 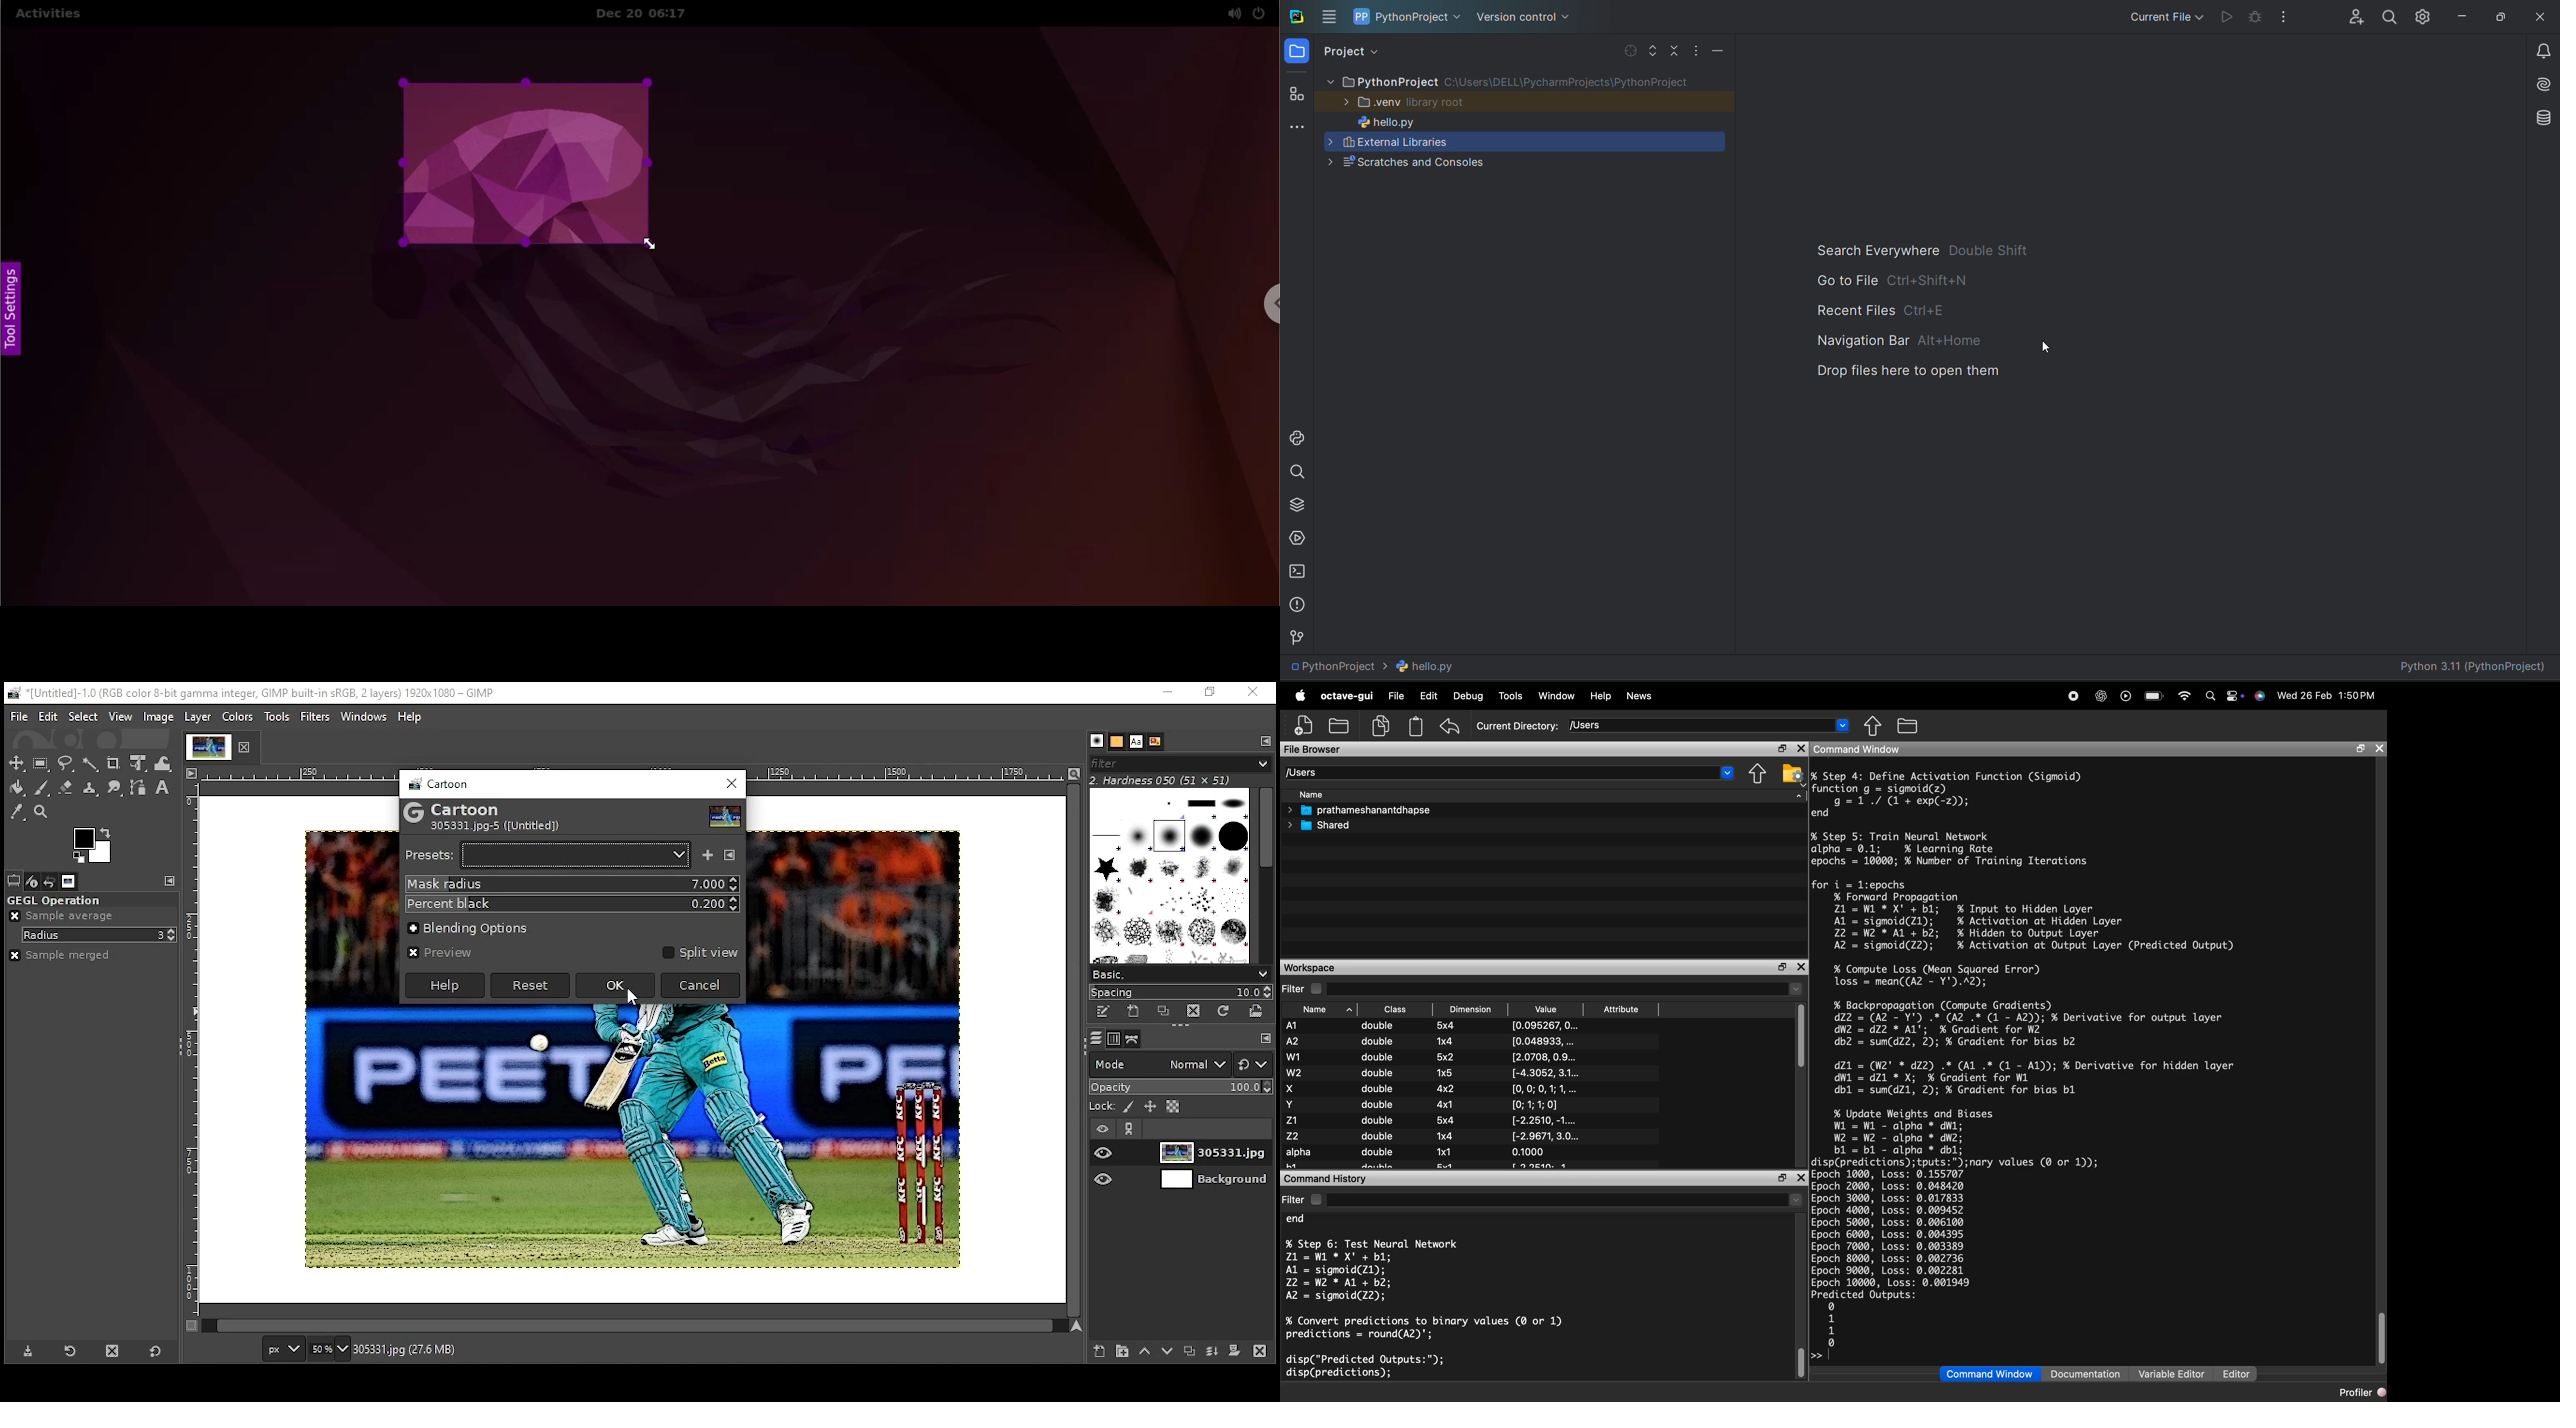 What do you see at coordinates (474, 927) in the screenshot?
I see `blending options` at bounding box center [474, 927].